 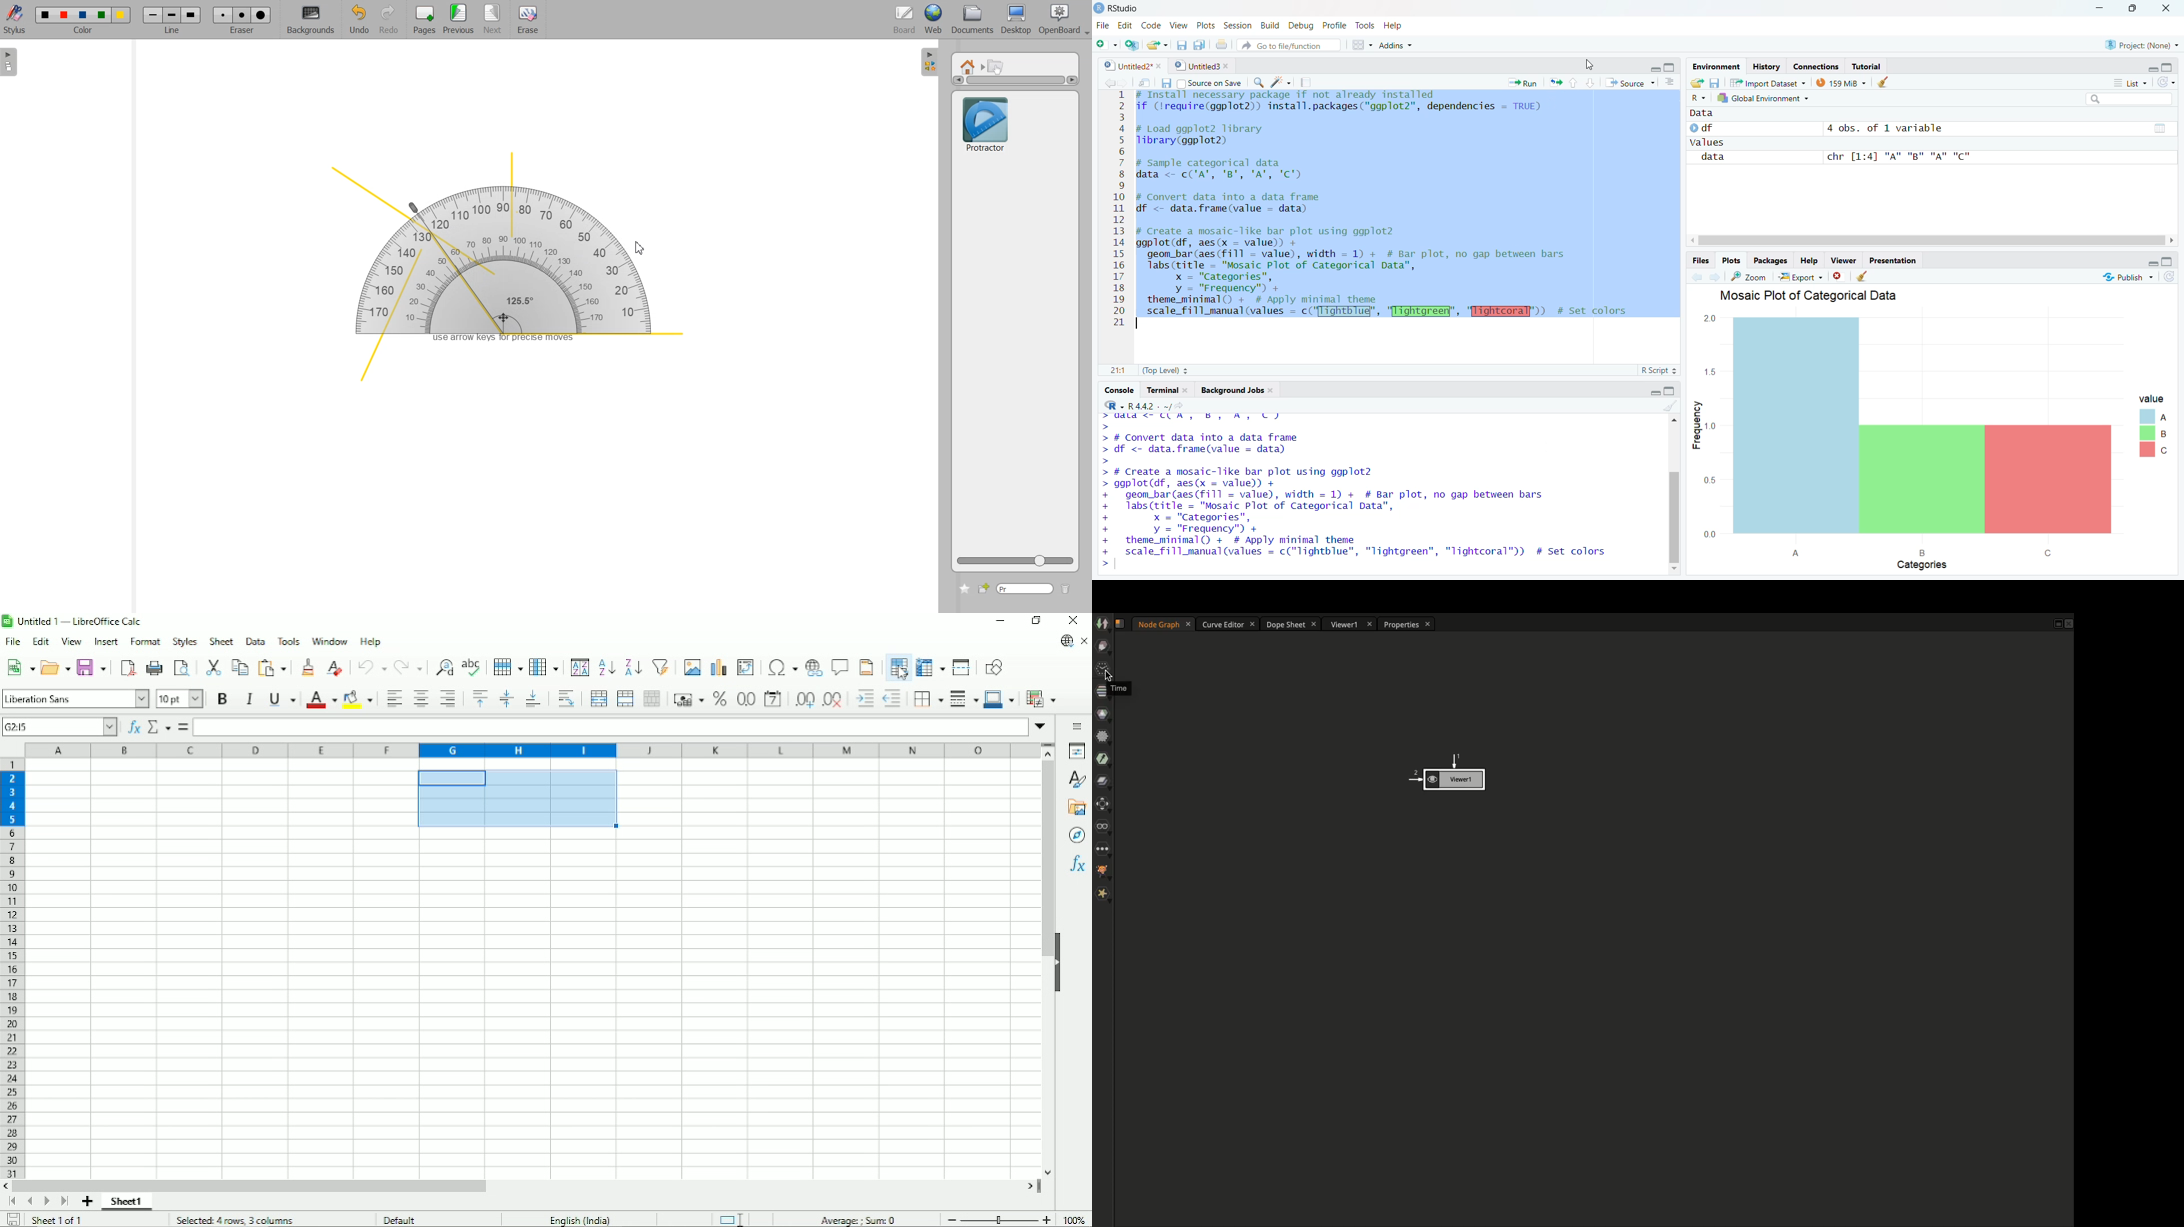 What do you see at coordinates (154, 668) in the screenshot?
I see `Print` at bounding box center [154, 668].